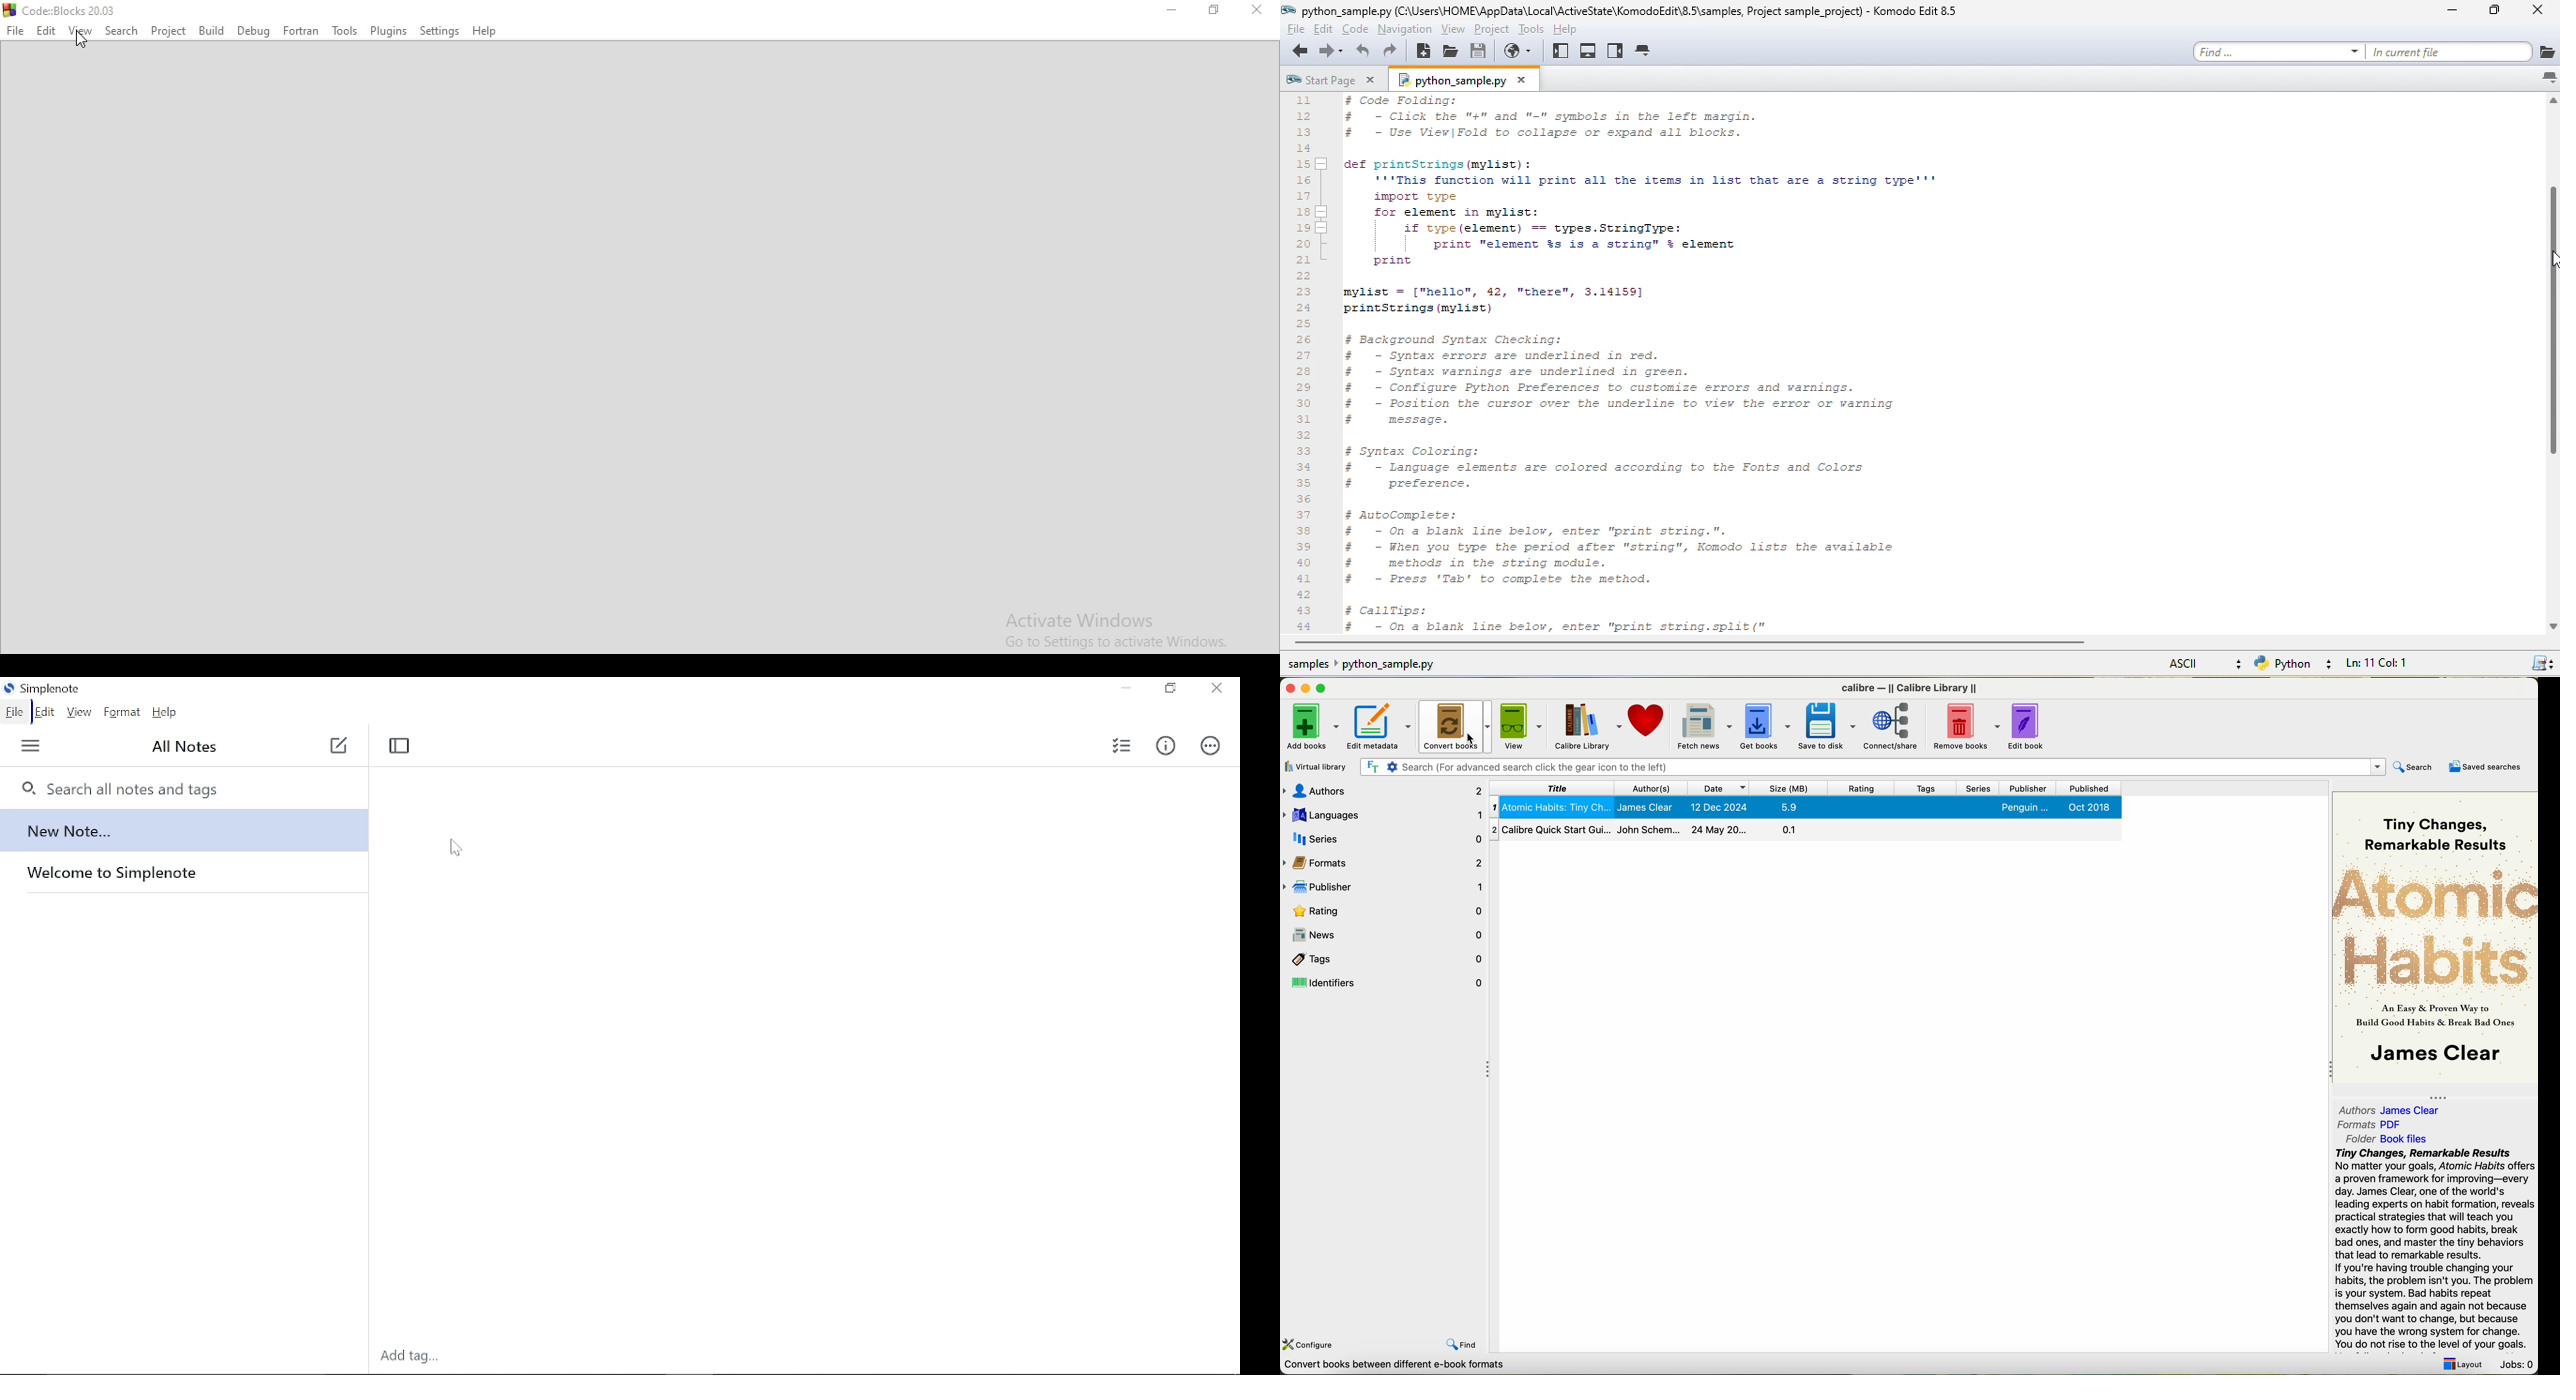 Image resolution: width=2576 pixels, height=1400 pixels. What do you see at coordinates (1166, 748) in the screenshot?
I see `Info` at bounding box center [1166, 748].